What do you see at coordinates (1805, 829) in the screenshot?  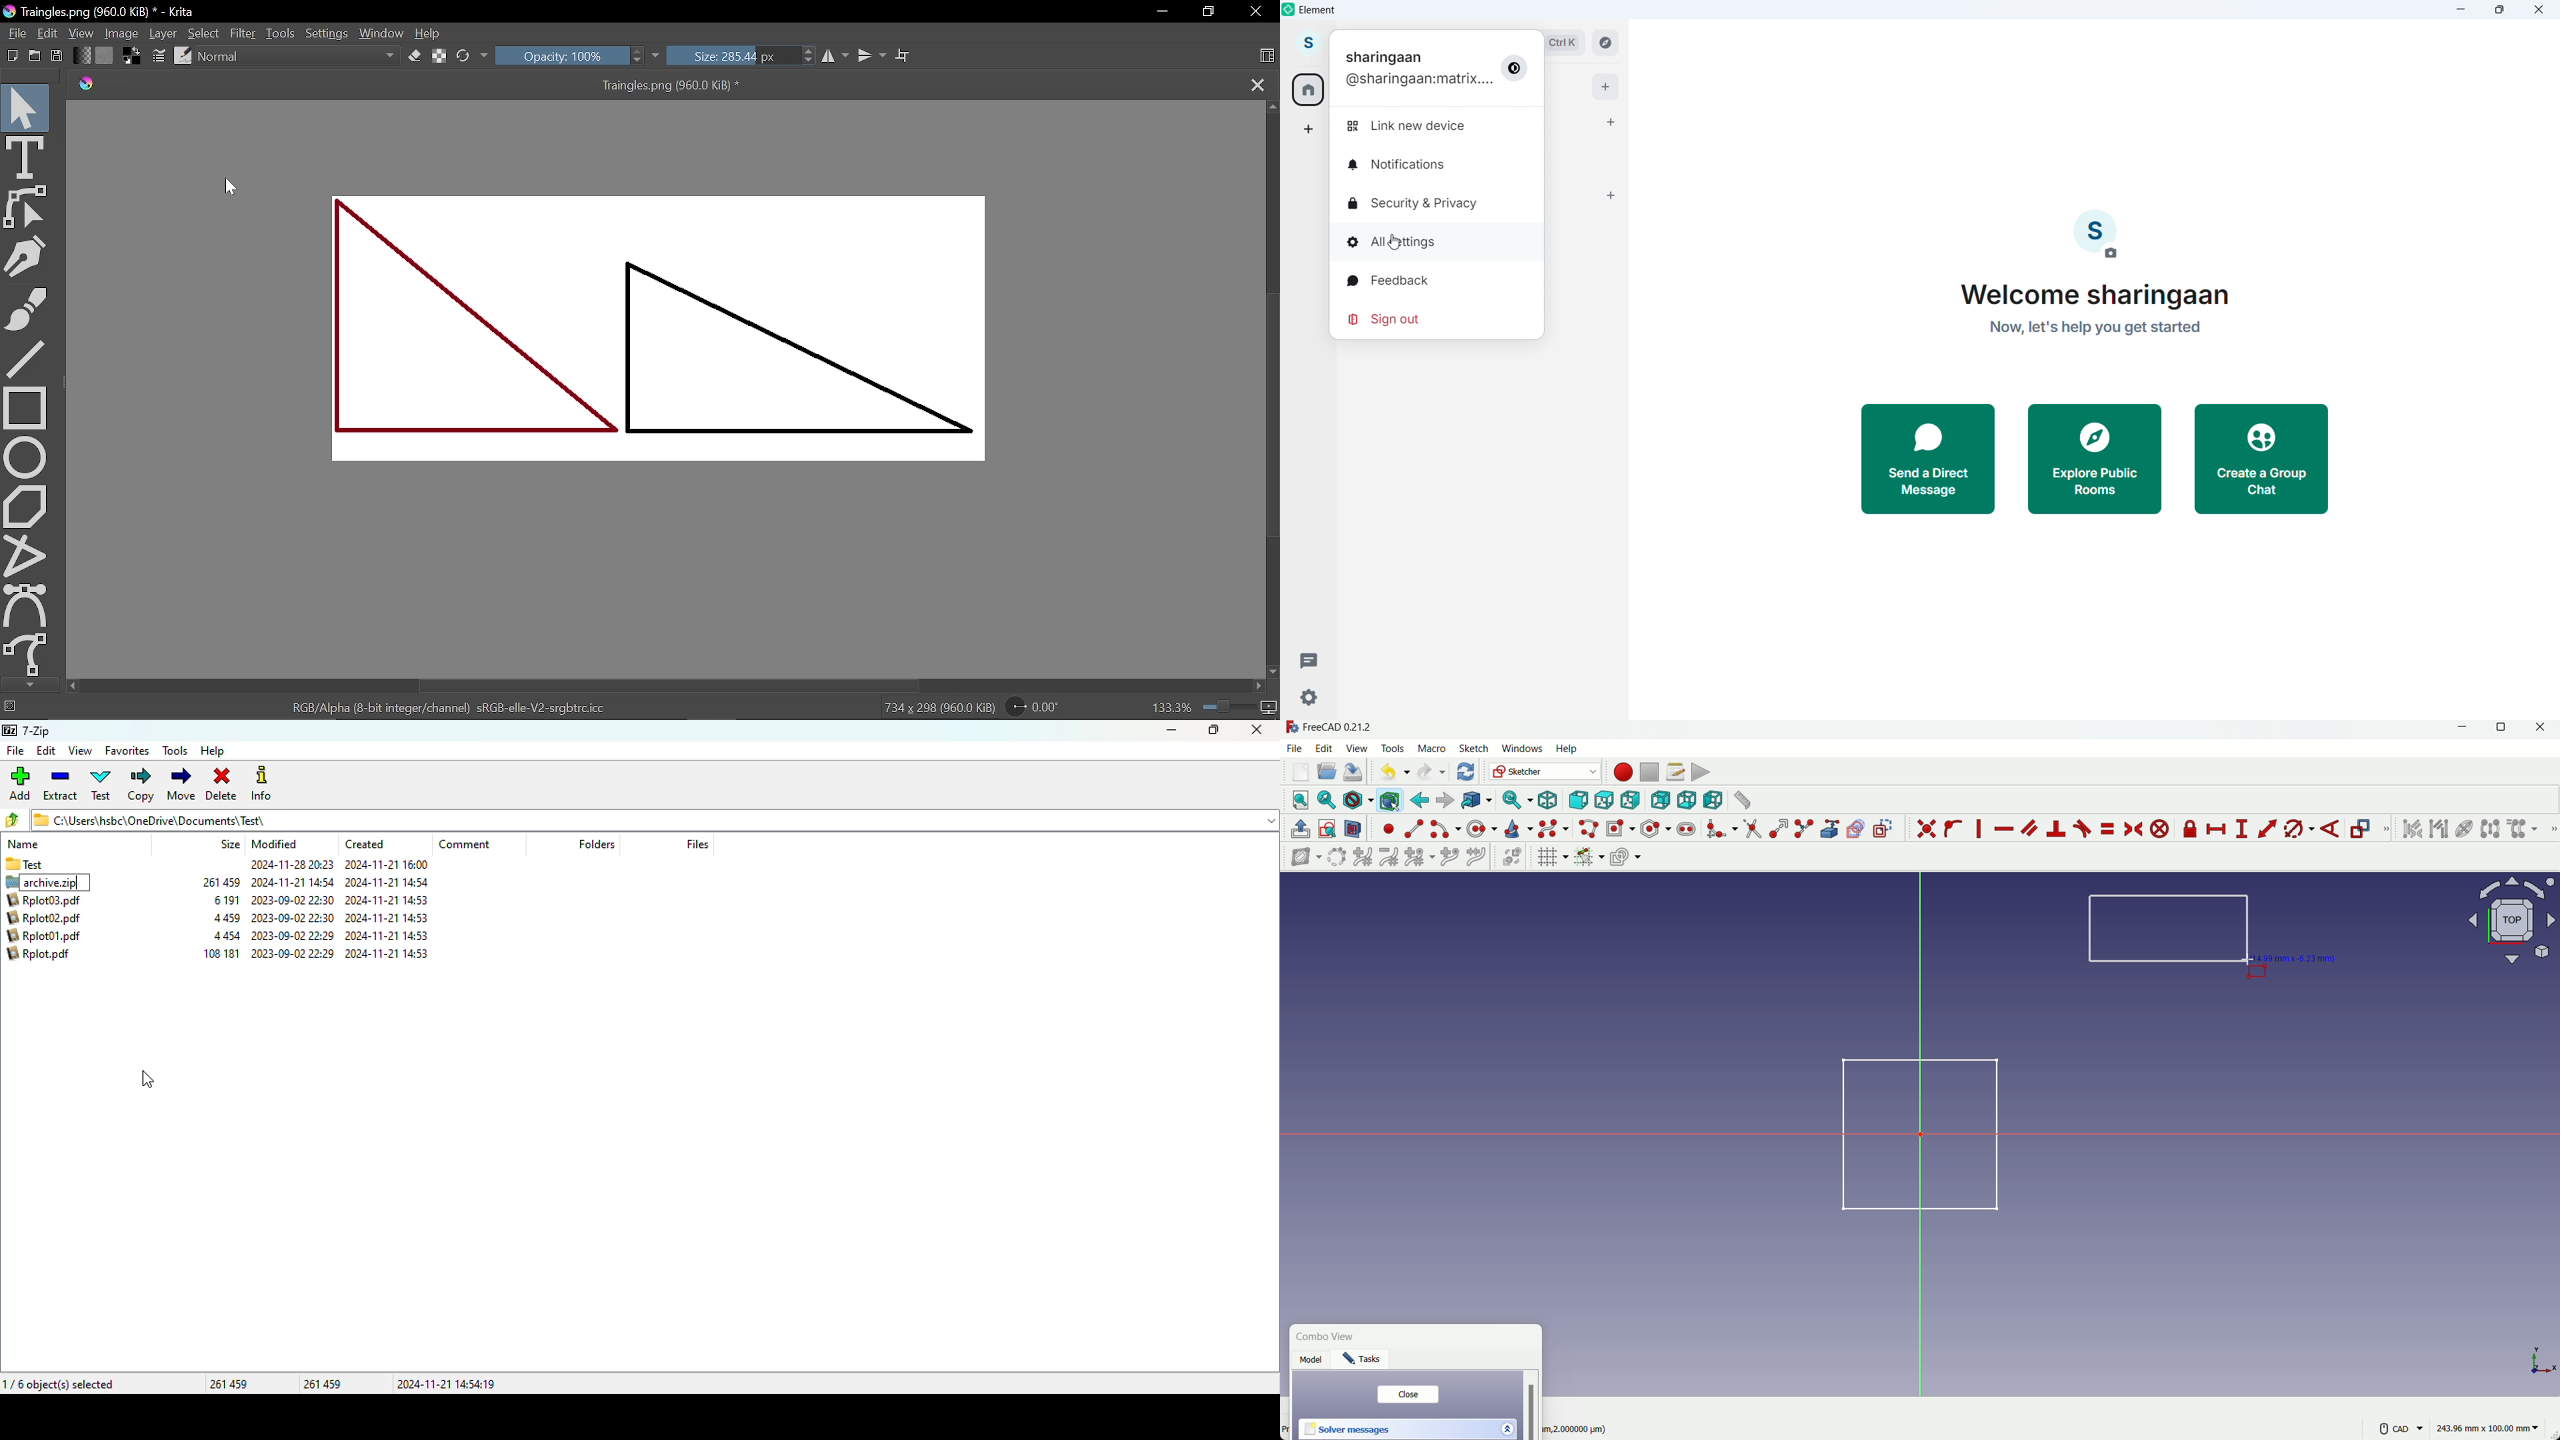 I see `split edge` at bounding box center [1805, 829].